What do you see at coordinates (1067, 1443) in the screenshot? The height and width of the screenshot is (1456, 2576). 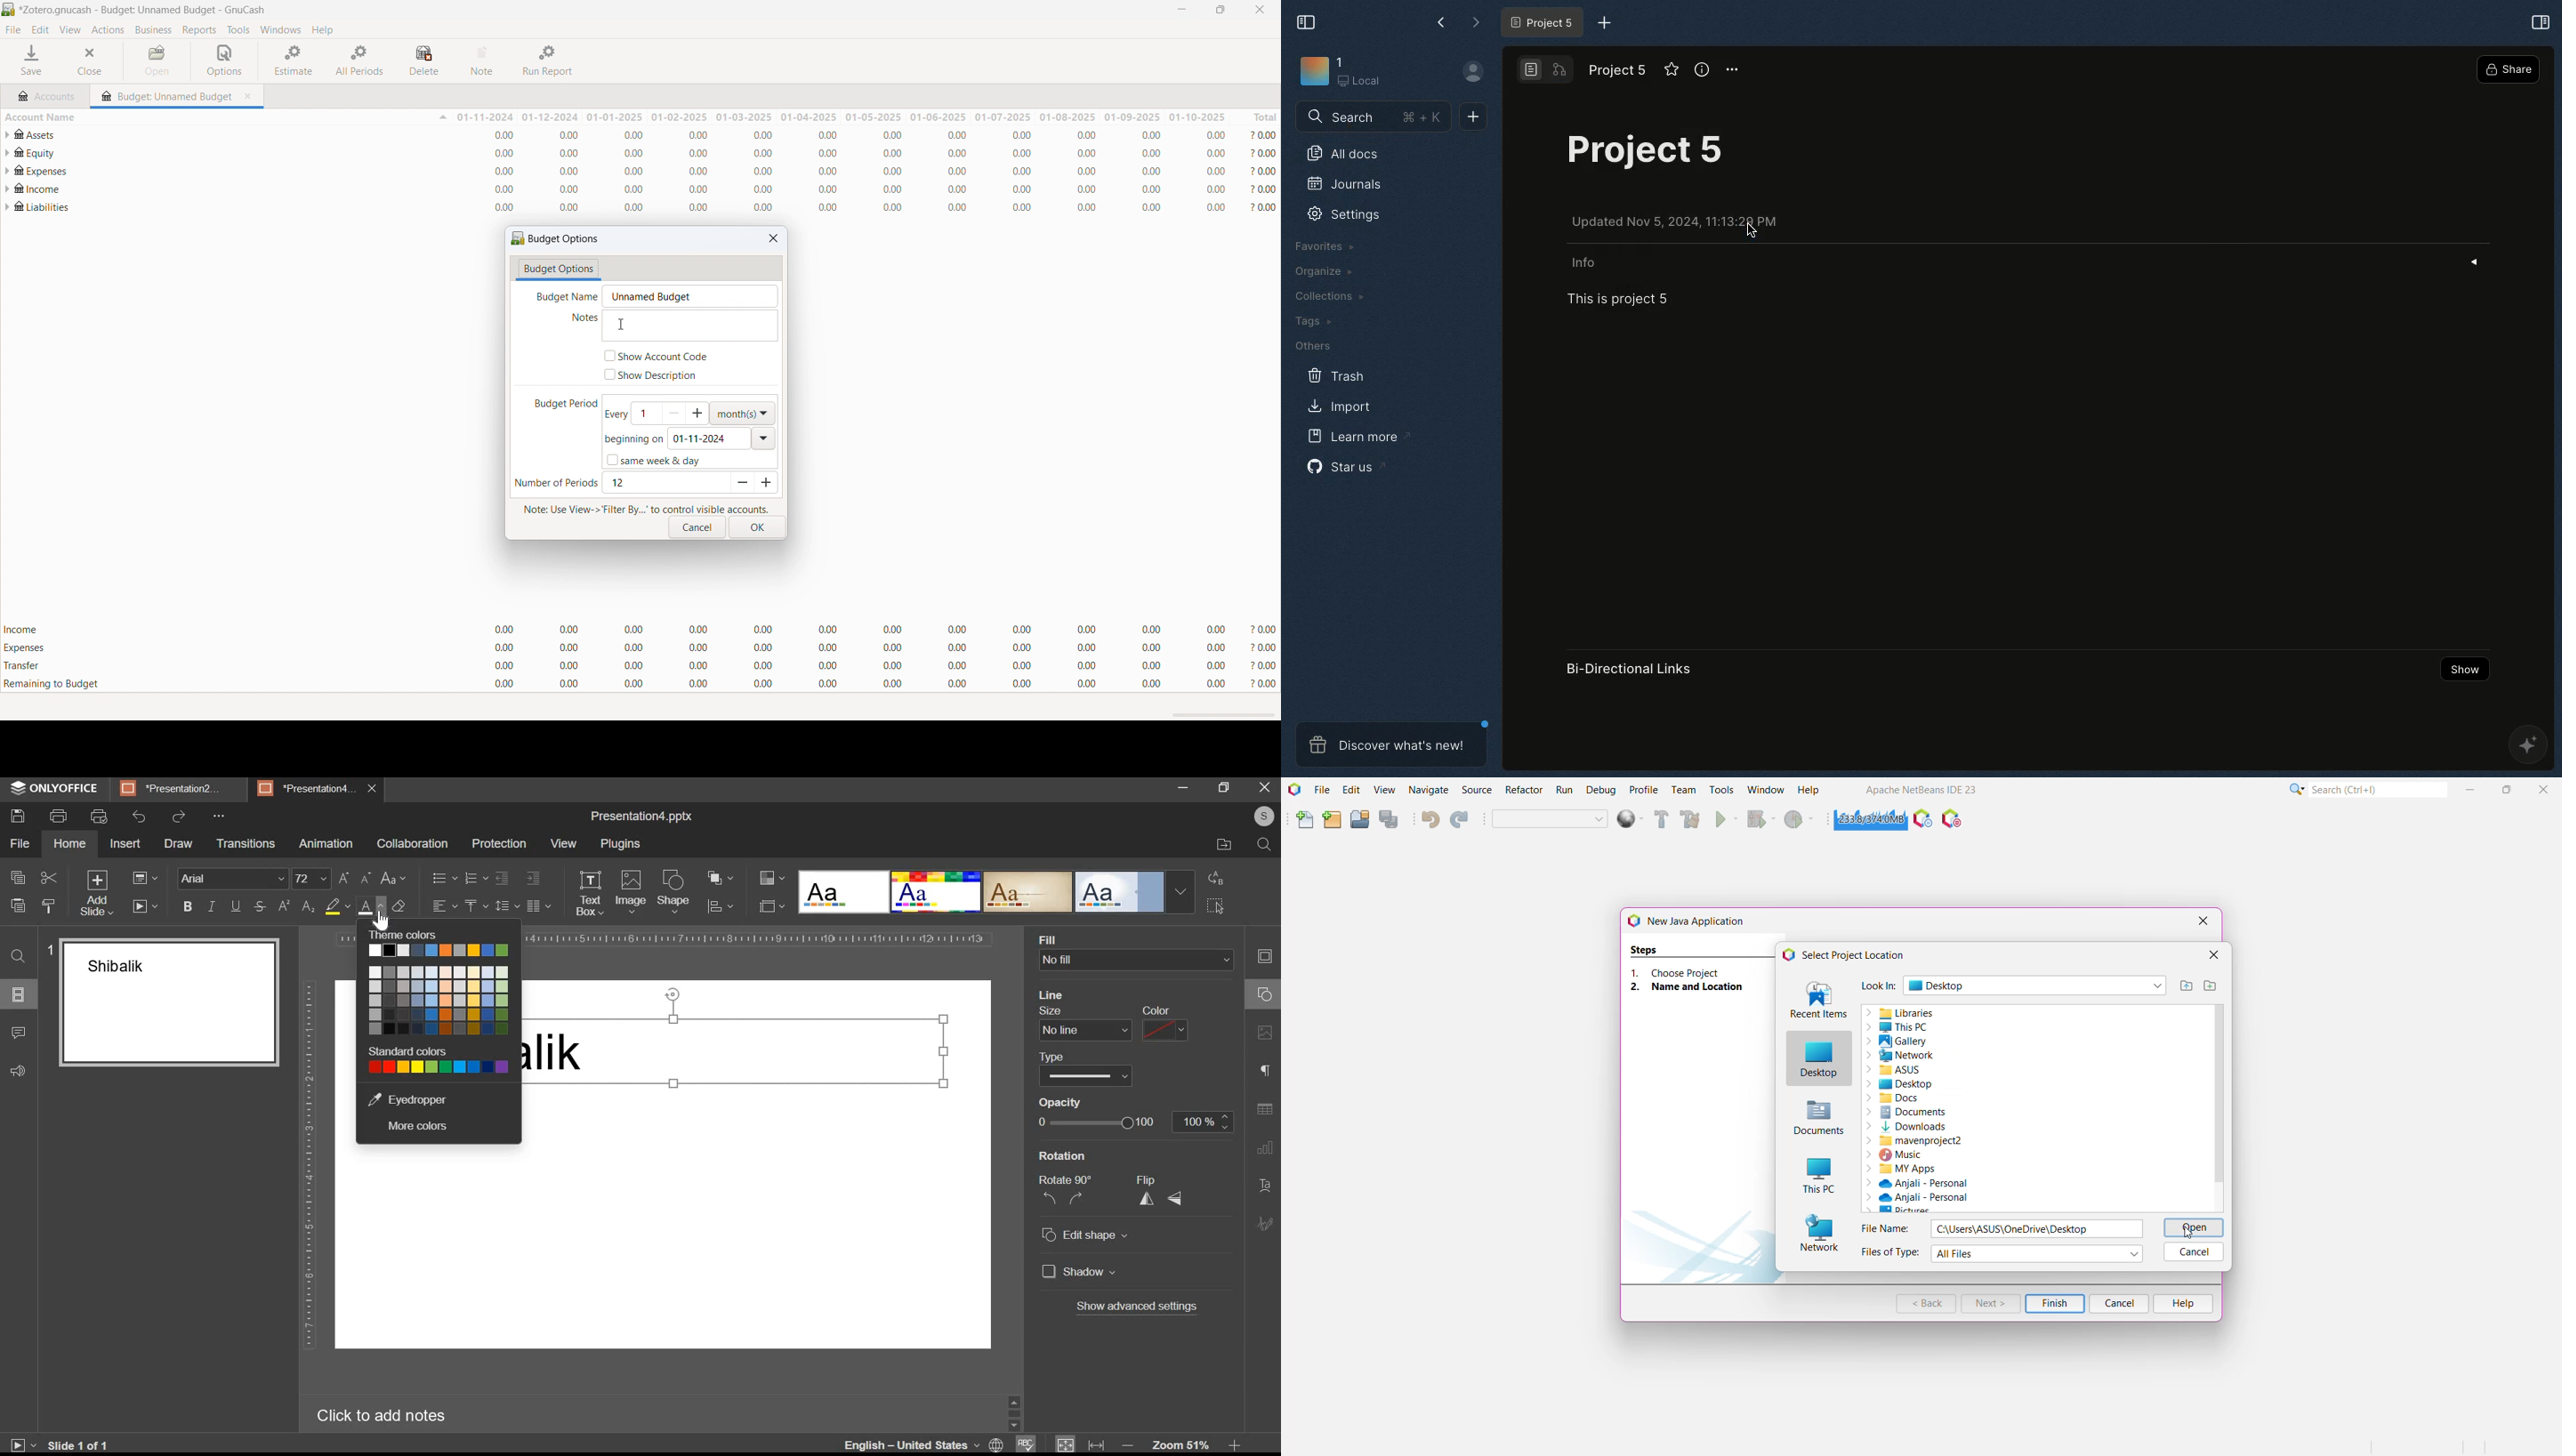 I see `fit` at bounding box center [1067, 1443].